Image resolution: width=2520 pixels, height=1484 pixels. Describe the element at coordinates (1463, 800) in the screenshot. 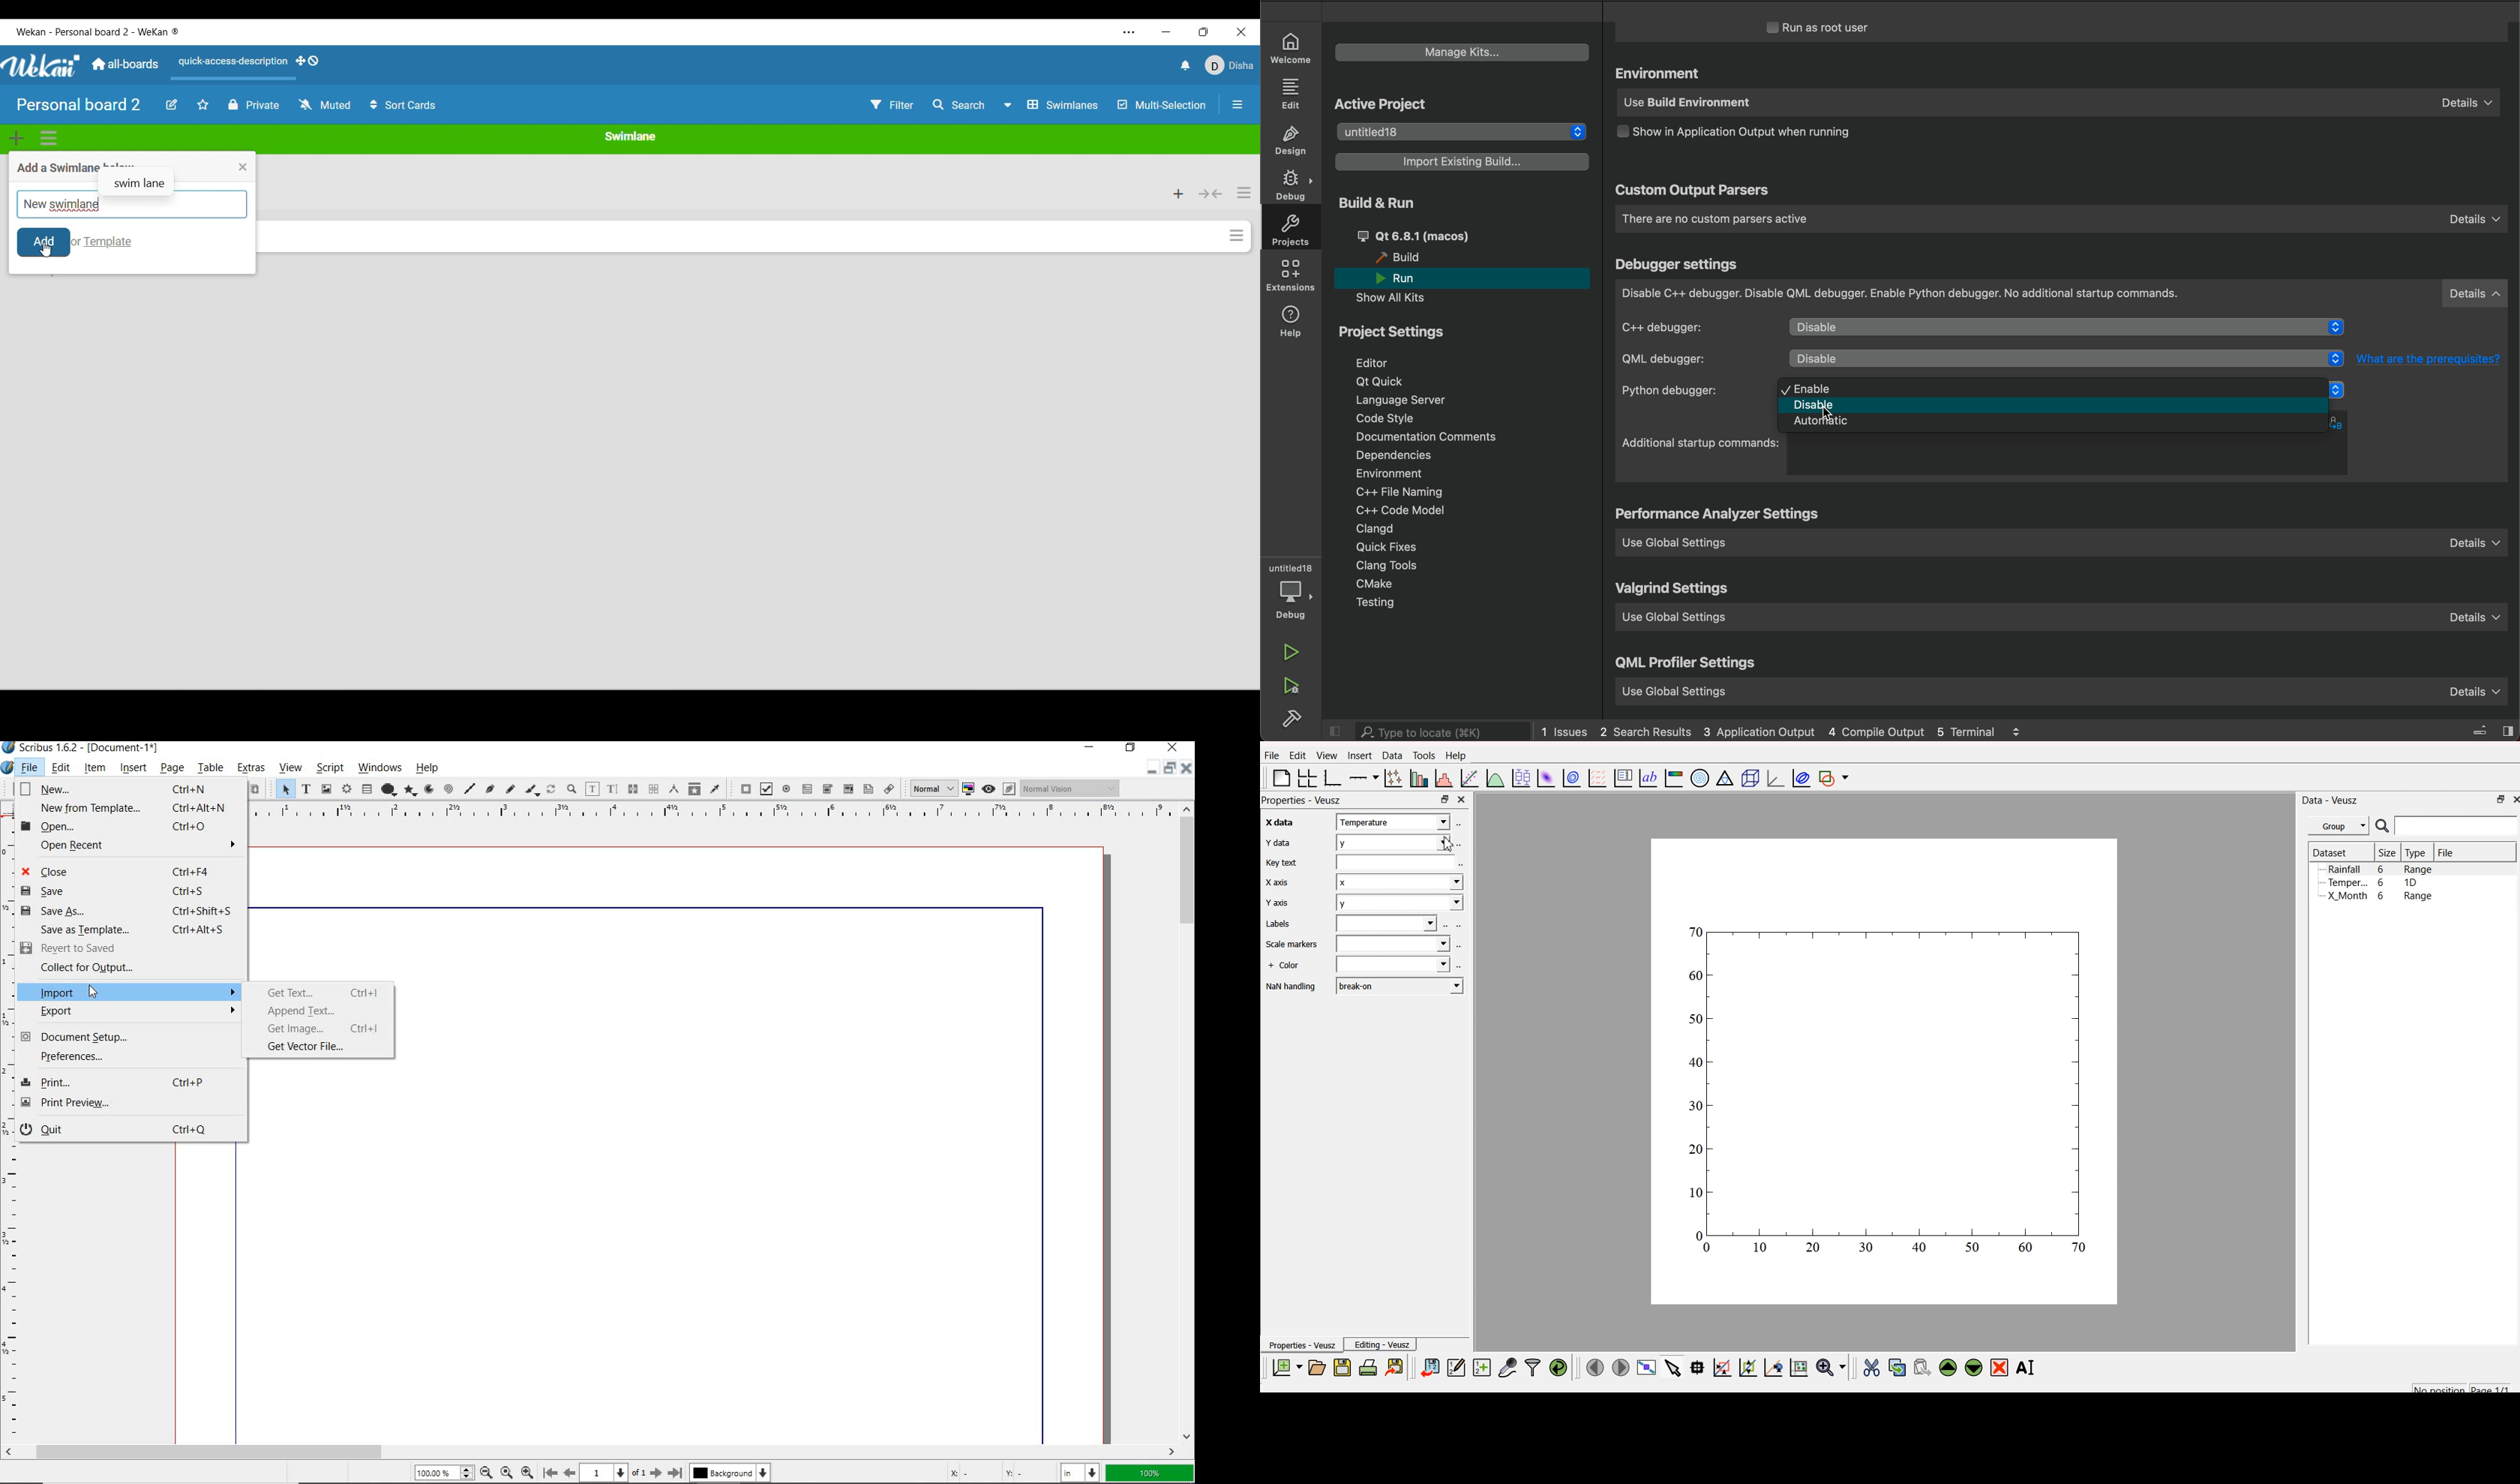

I see `close` at that location.